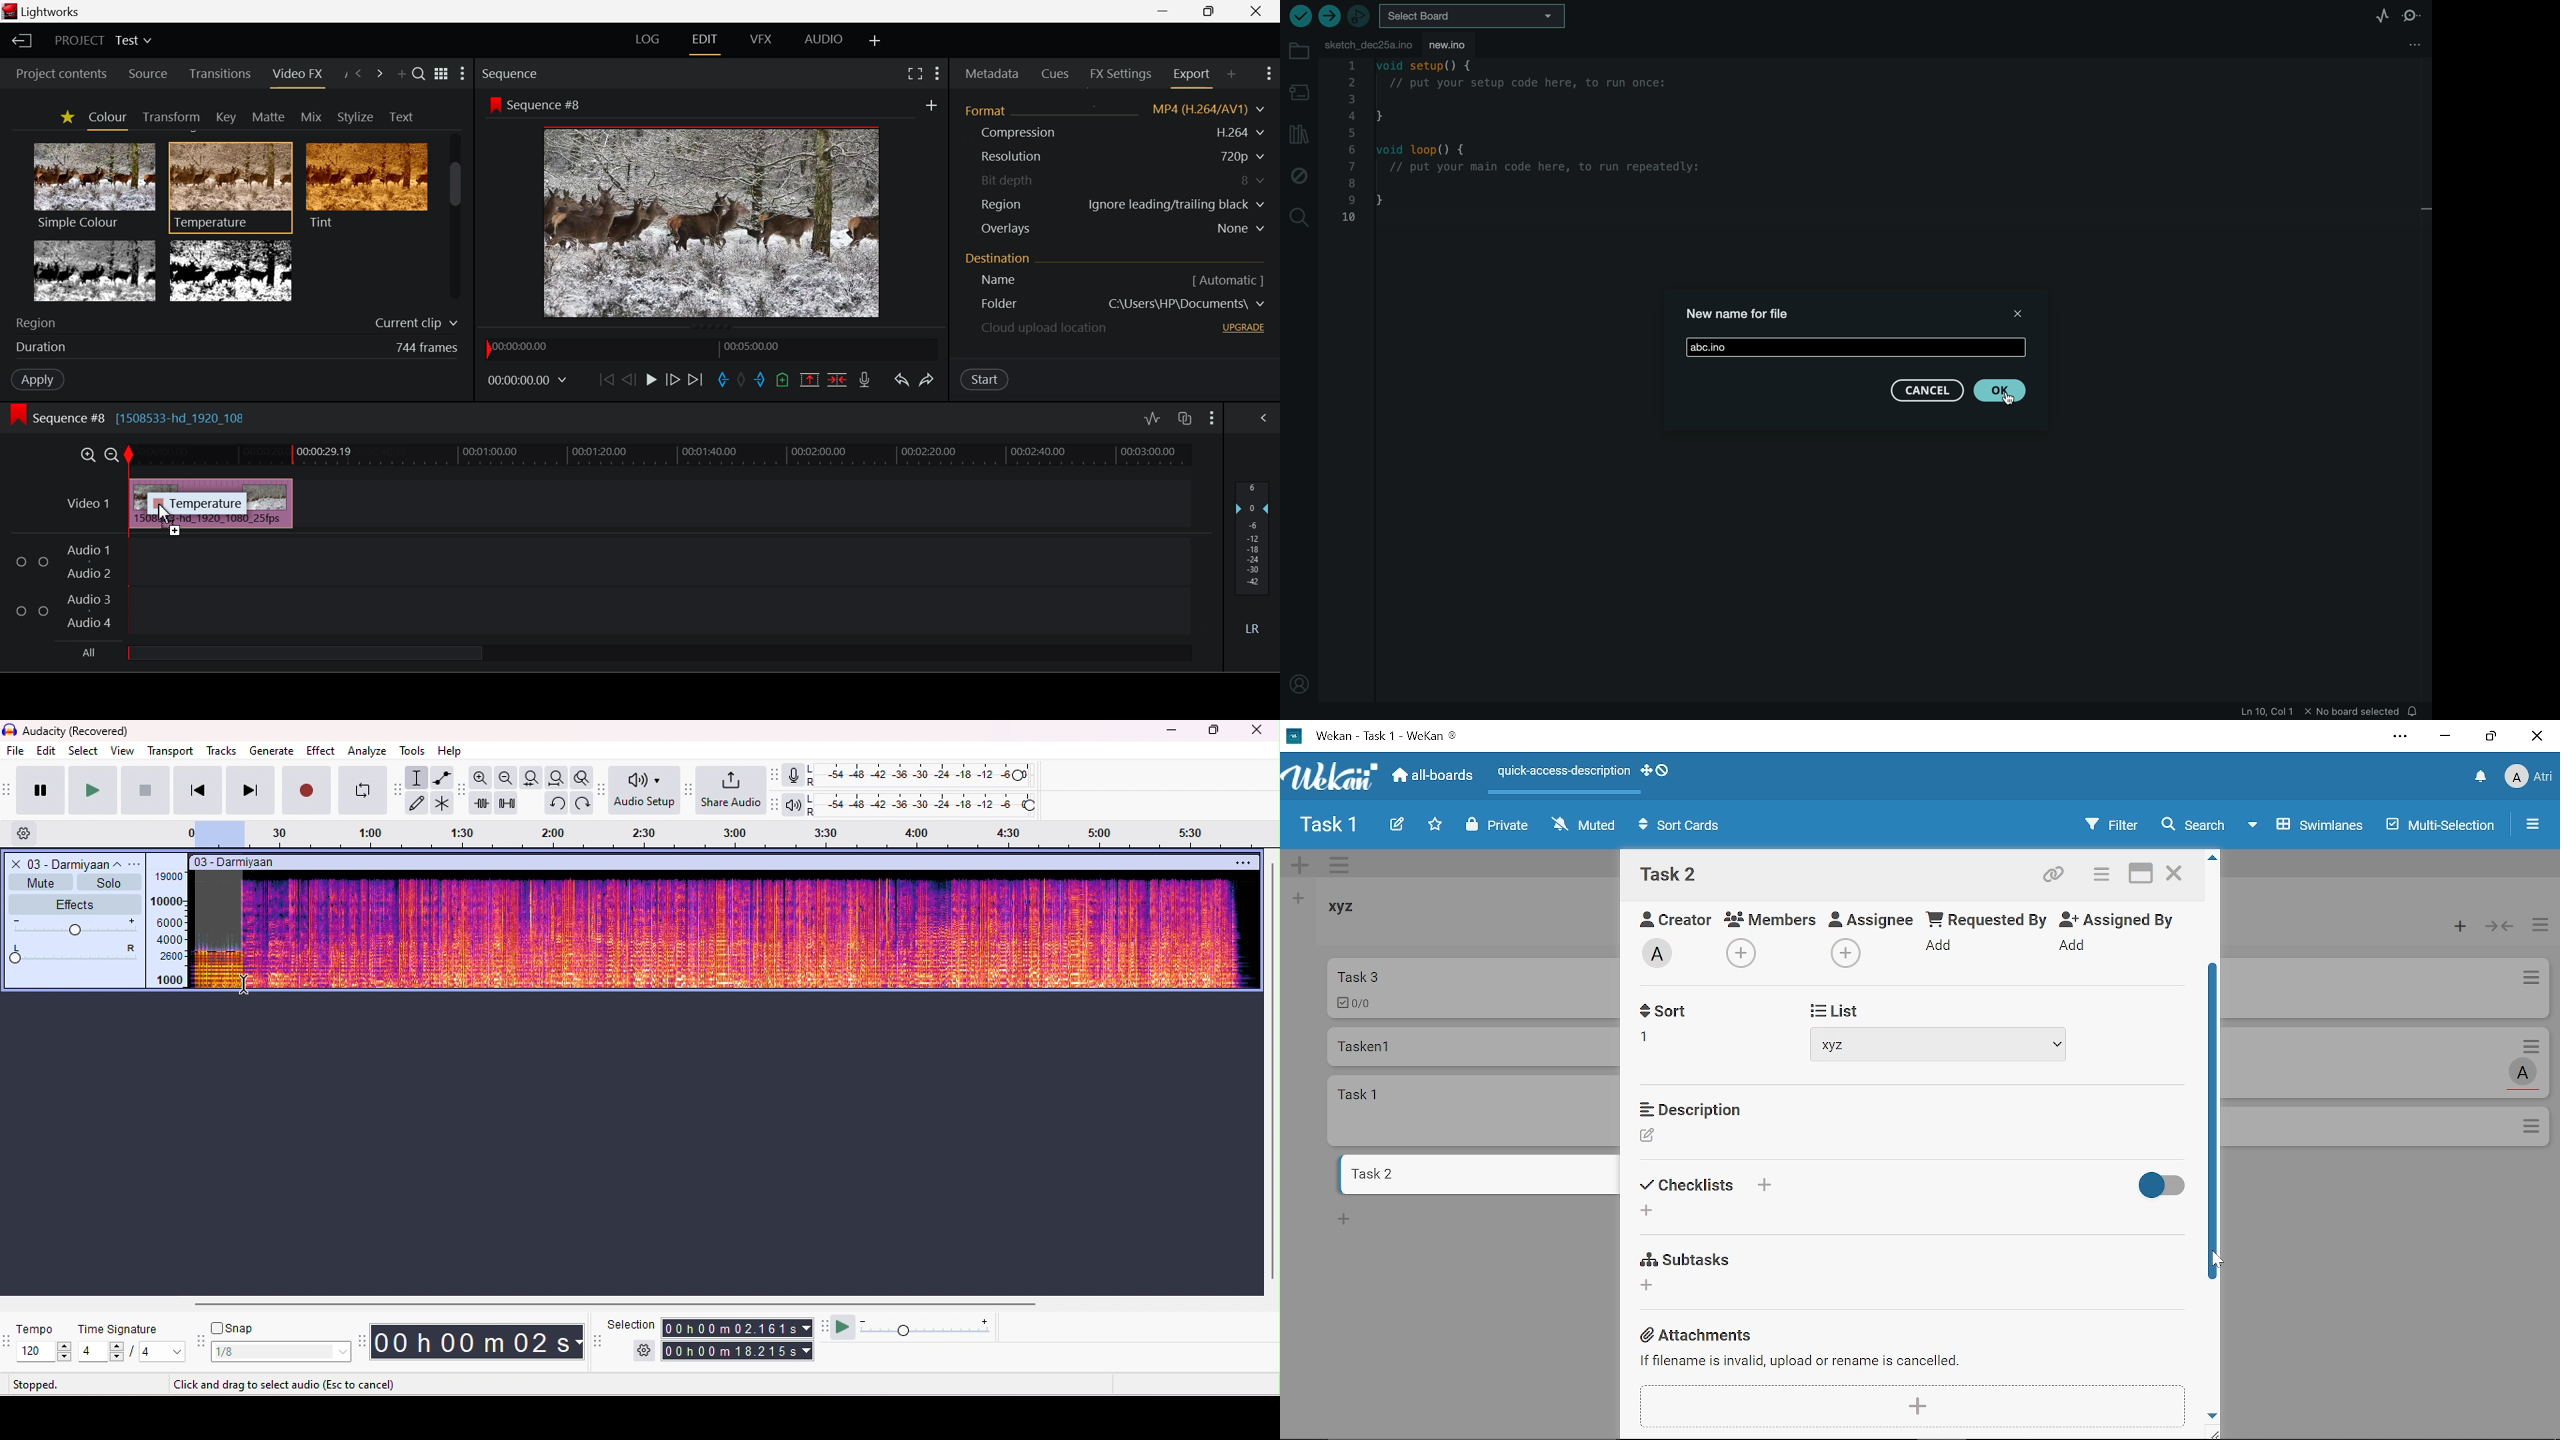 The height and width of the screenshot is (1456, 2576). Describe the element at coordinates (92, 790) in the screenshot. I see `play` at that location.